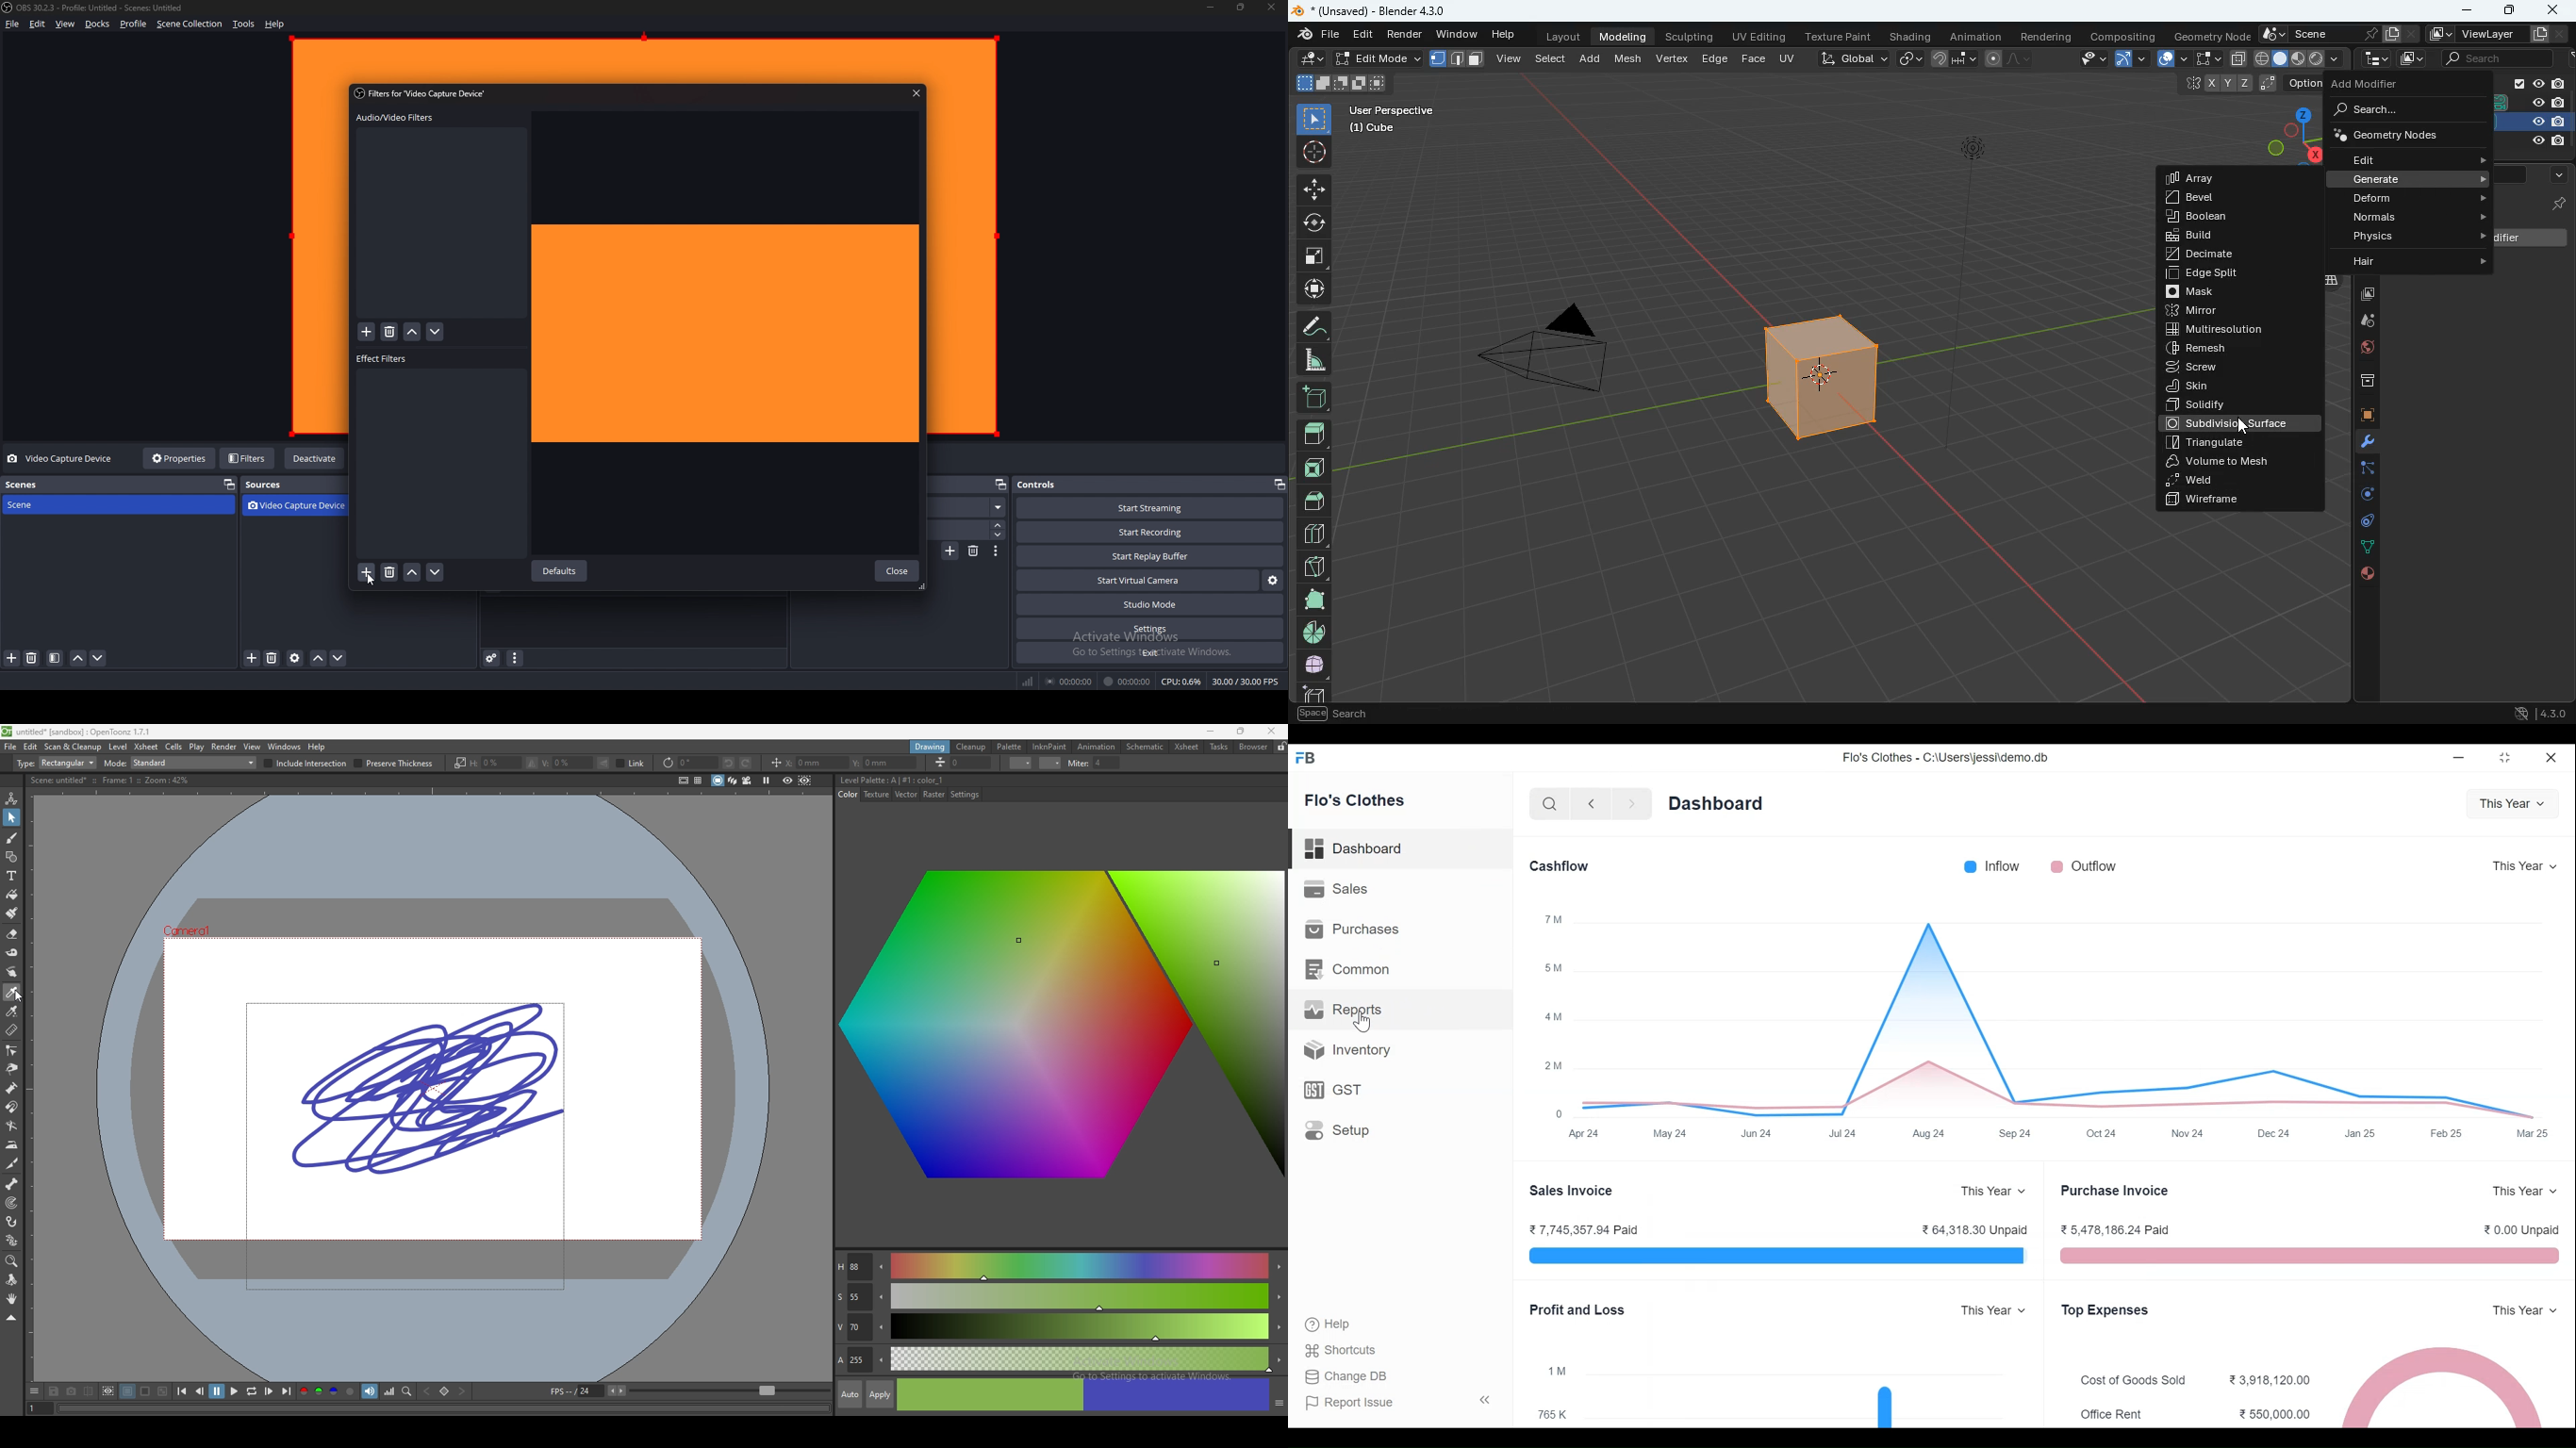  What do you see at coordinates (1150, 556) in the screenshot?
I see `start replay buffer` at bounding box center [1150, 556].